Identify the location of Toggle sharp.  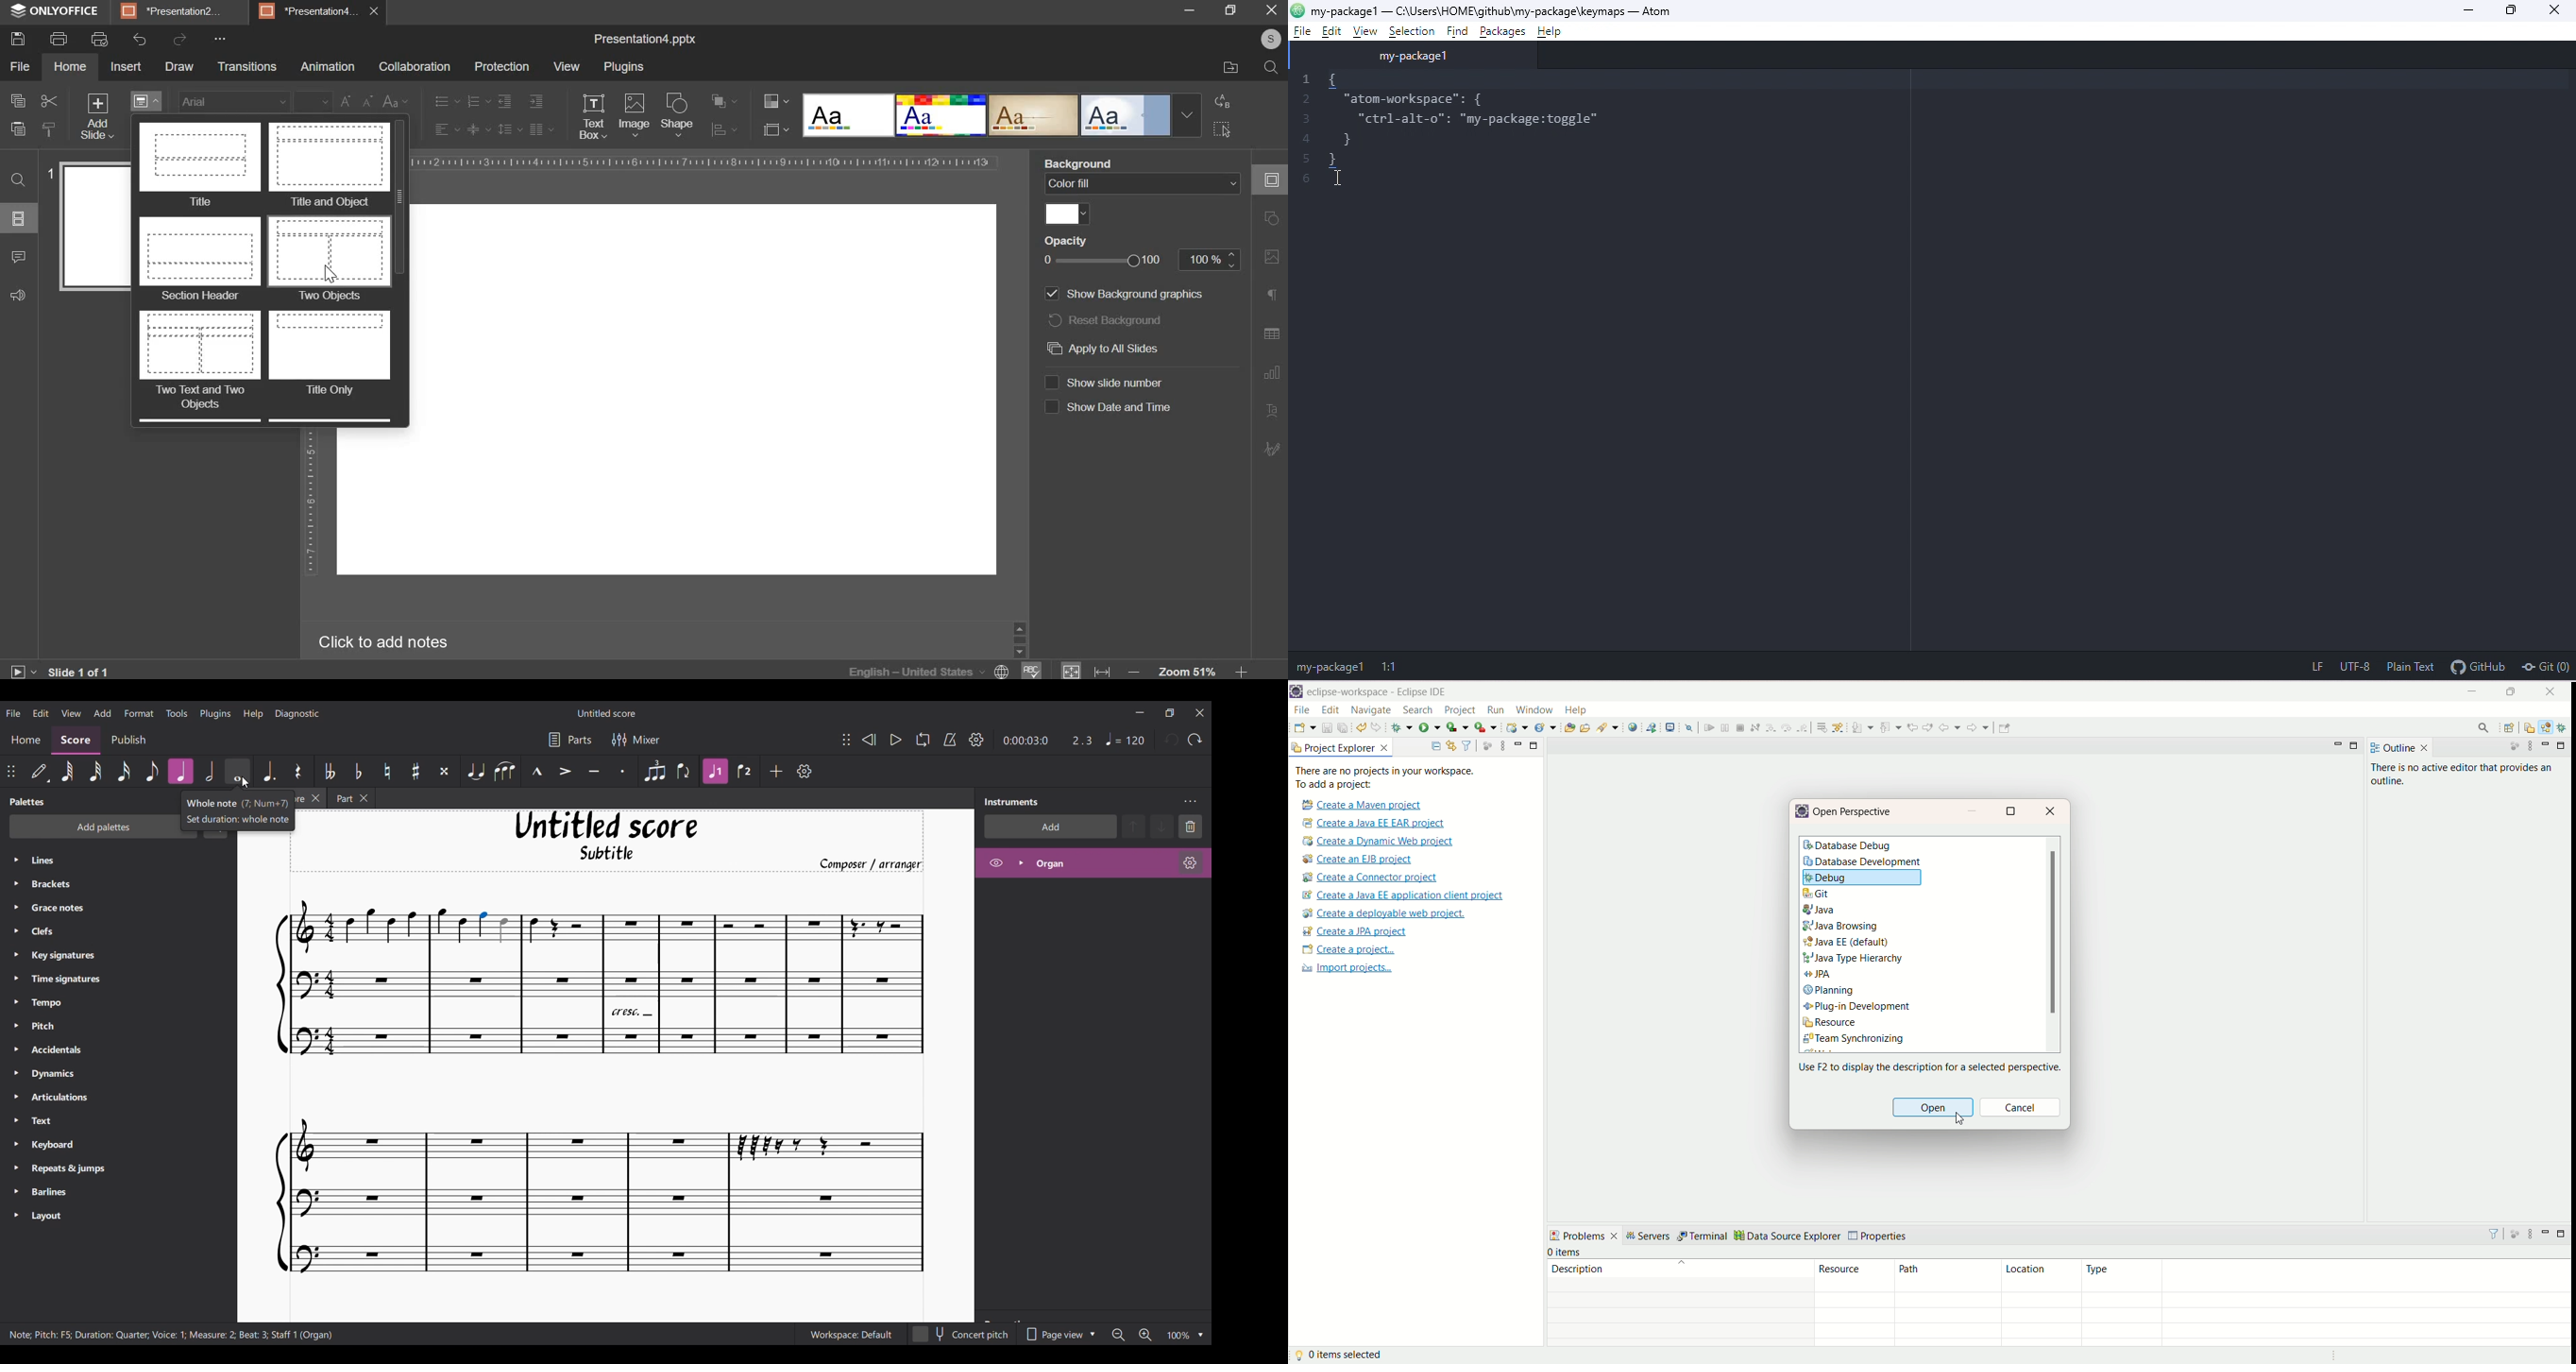
(416, 771).